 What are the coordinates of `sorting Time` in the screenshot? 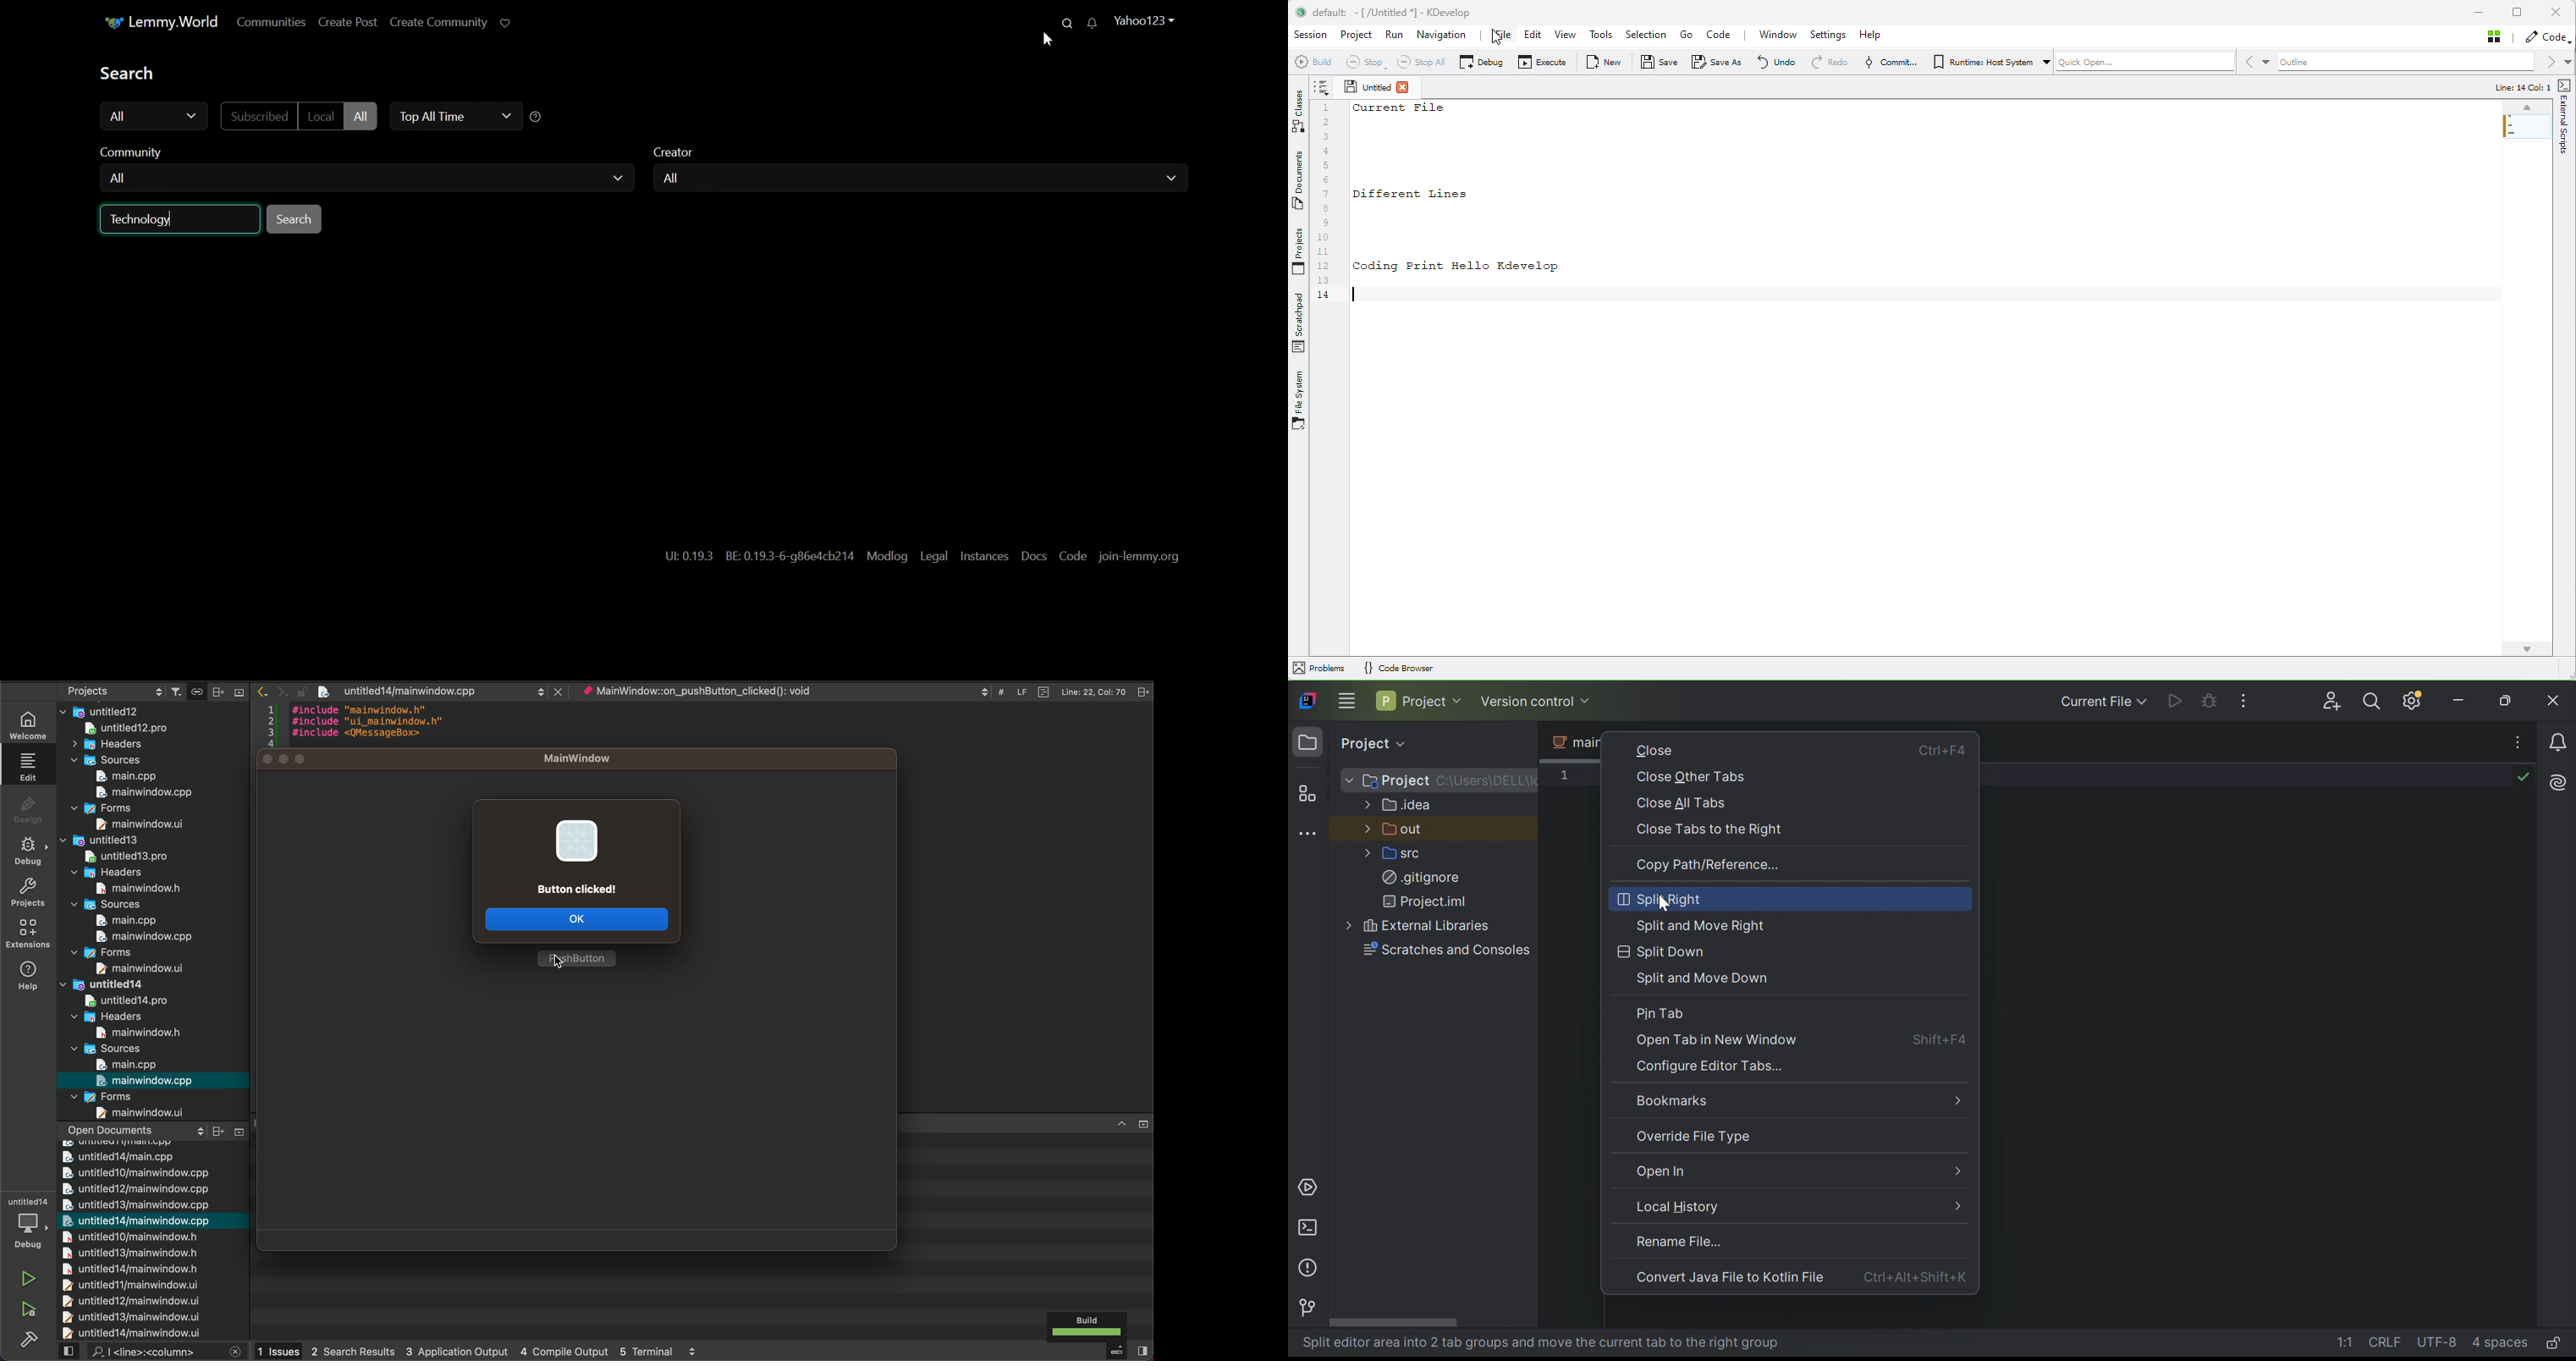 It's located at (538, 117).